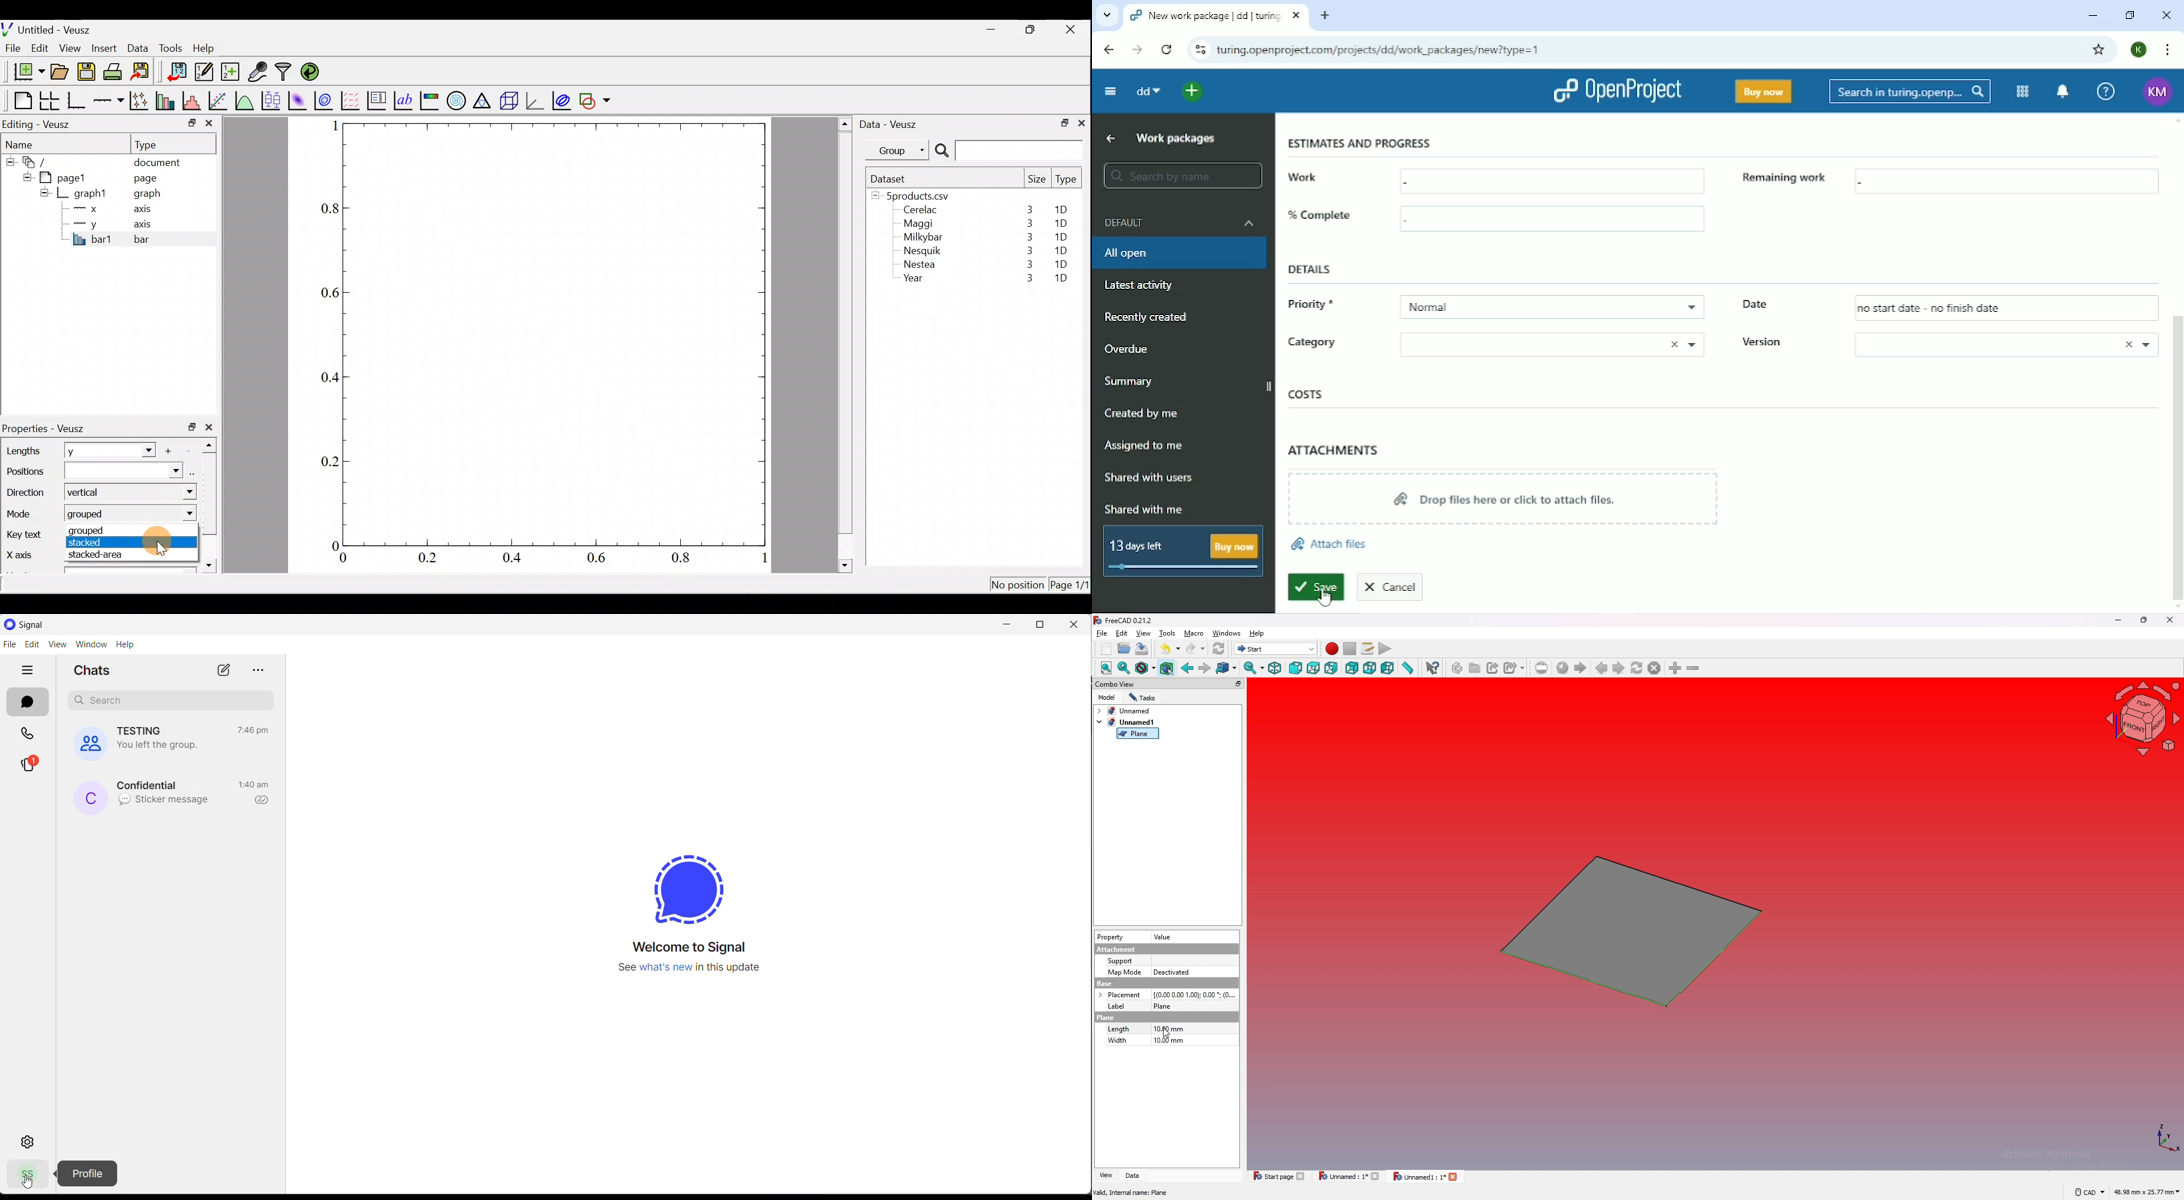 This screenshot has width=2184, height=1204. What do you see at coordinates (917, 195) in the screenshot?
I see `5products.csv` at bounding box center [917, 195].